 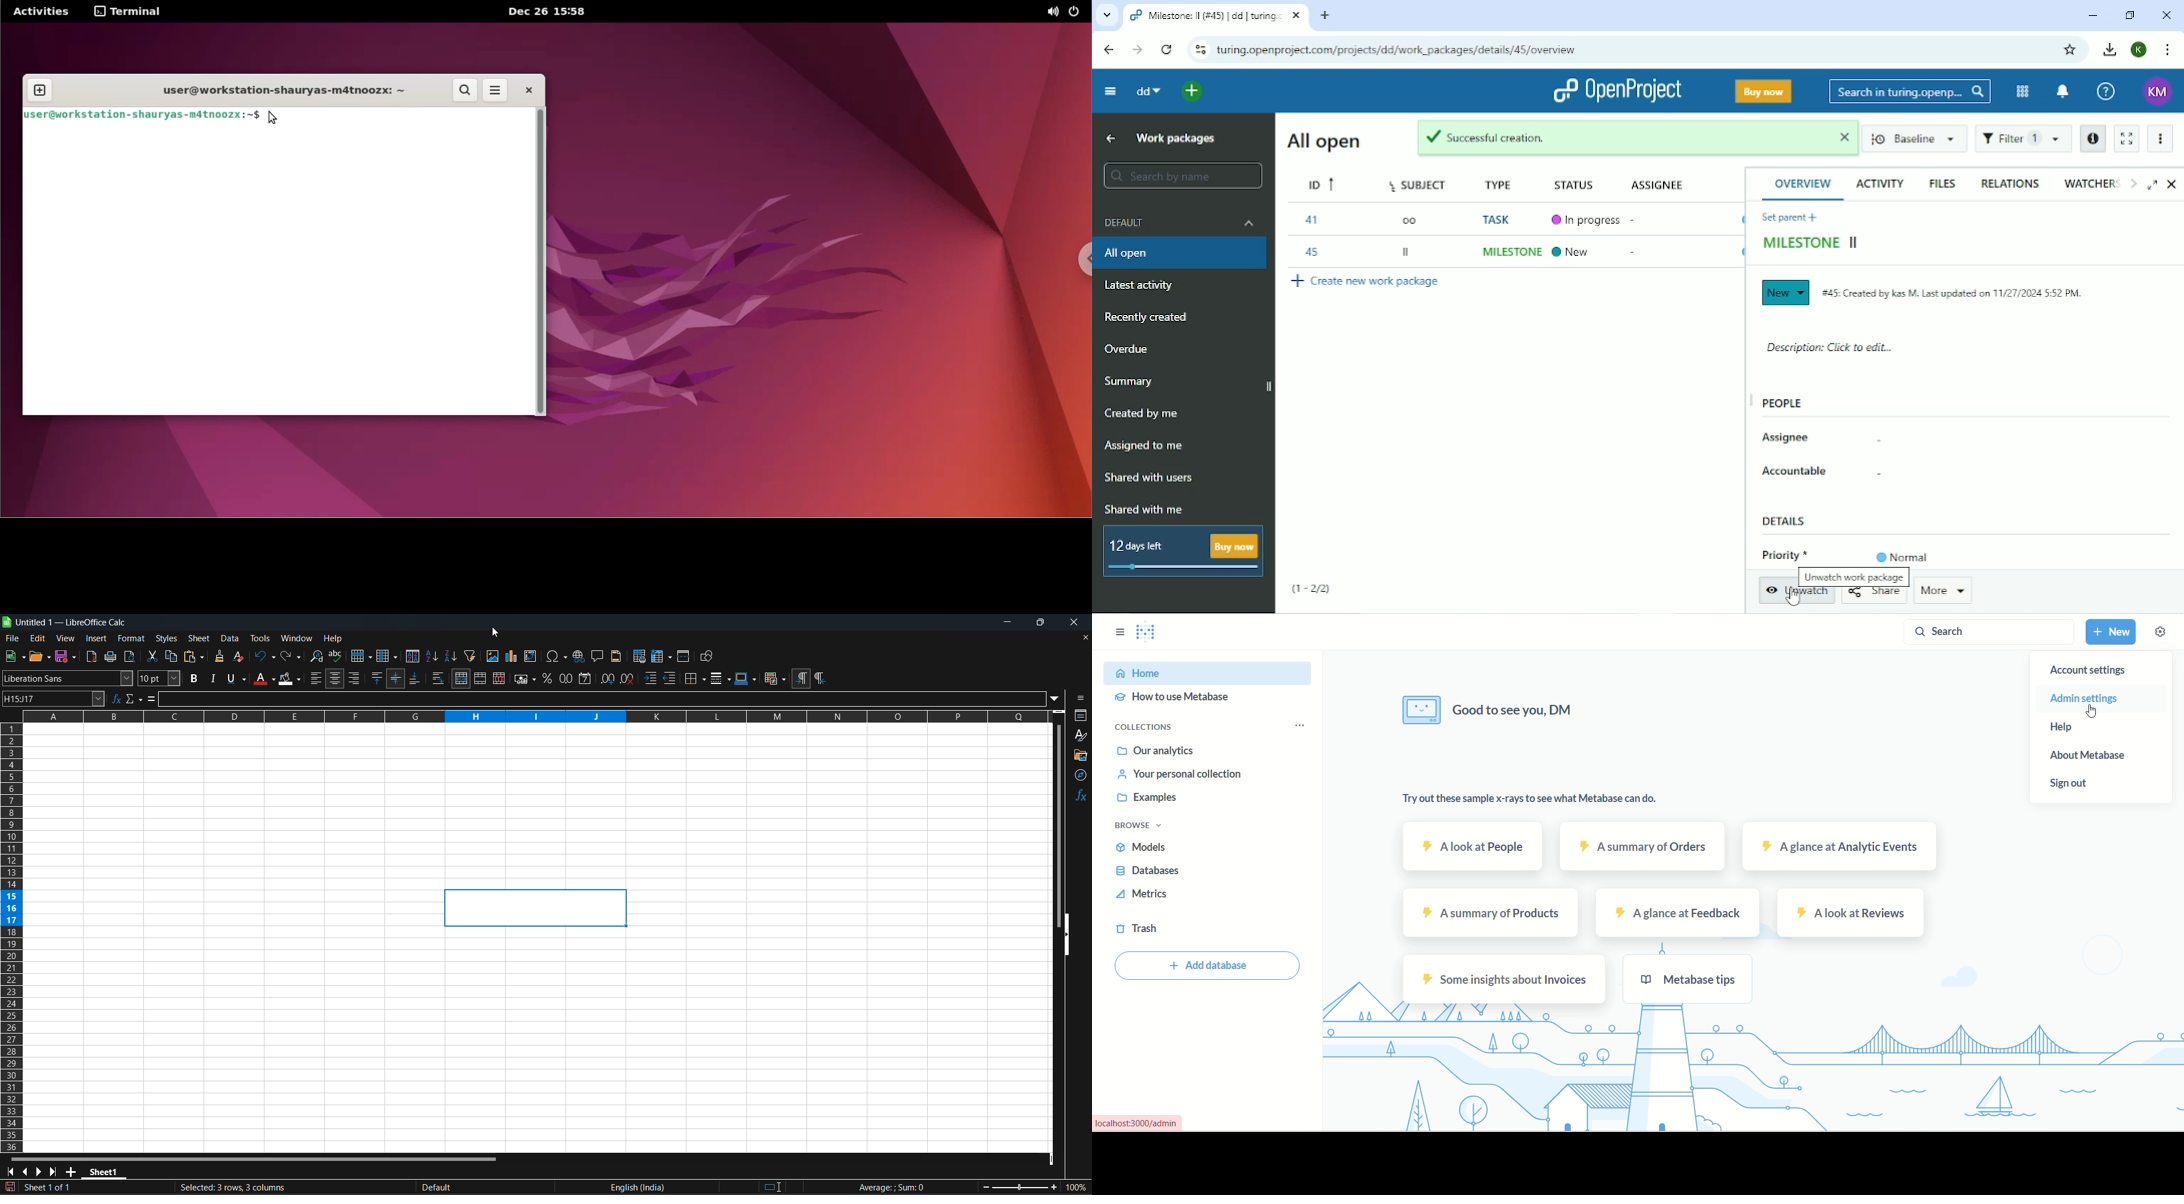 What do you see at coordinates (2168, 50) in the screenshot?
I see `Customize and control google chrome` at bounding box center [2168, 50].